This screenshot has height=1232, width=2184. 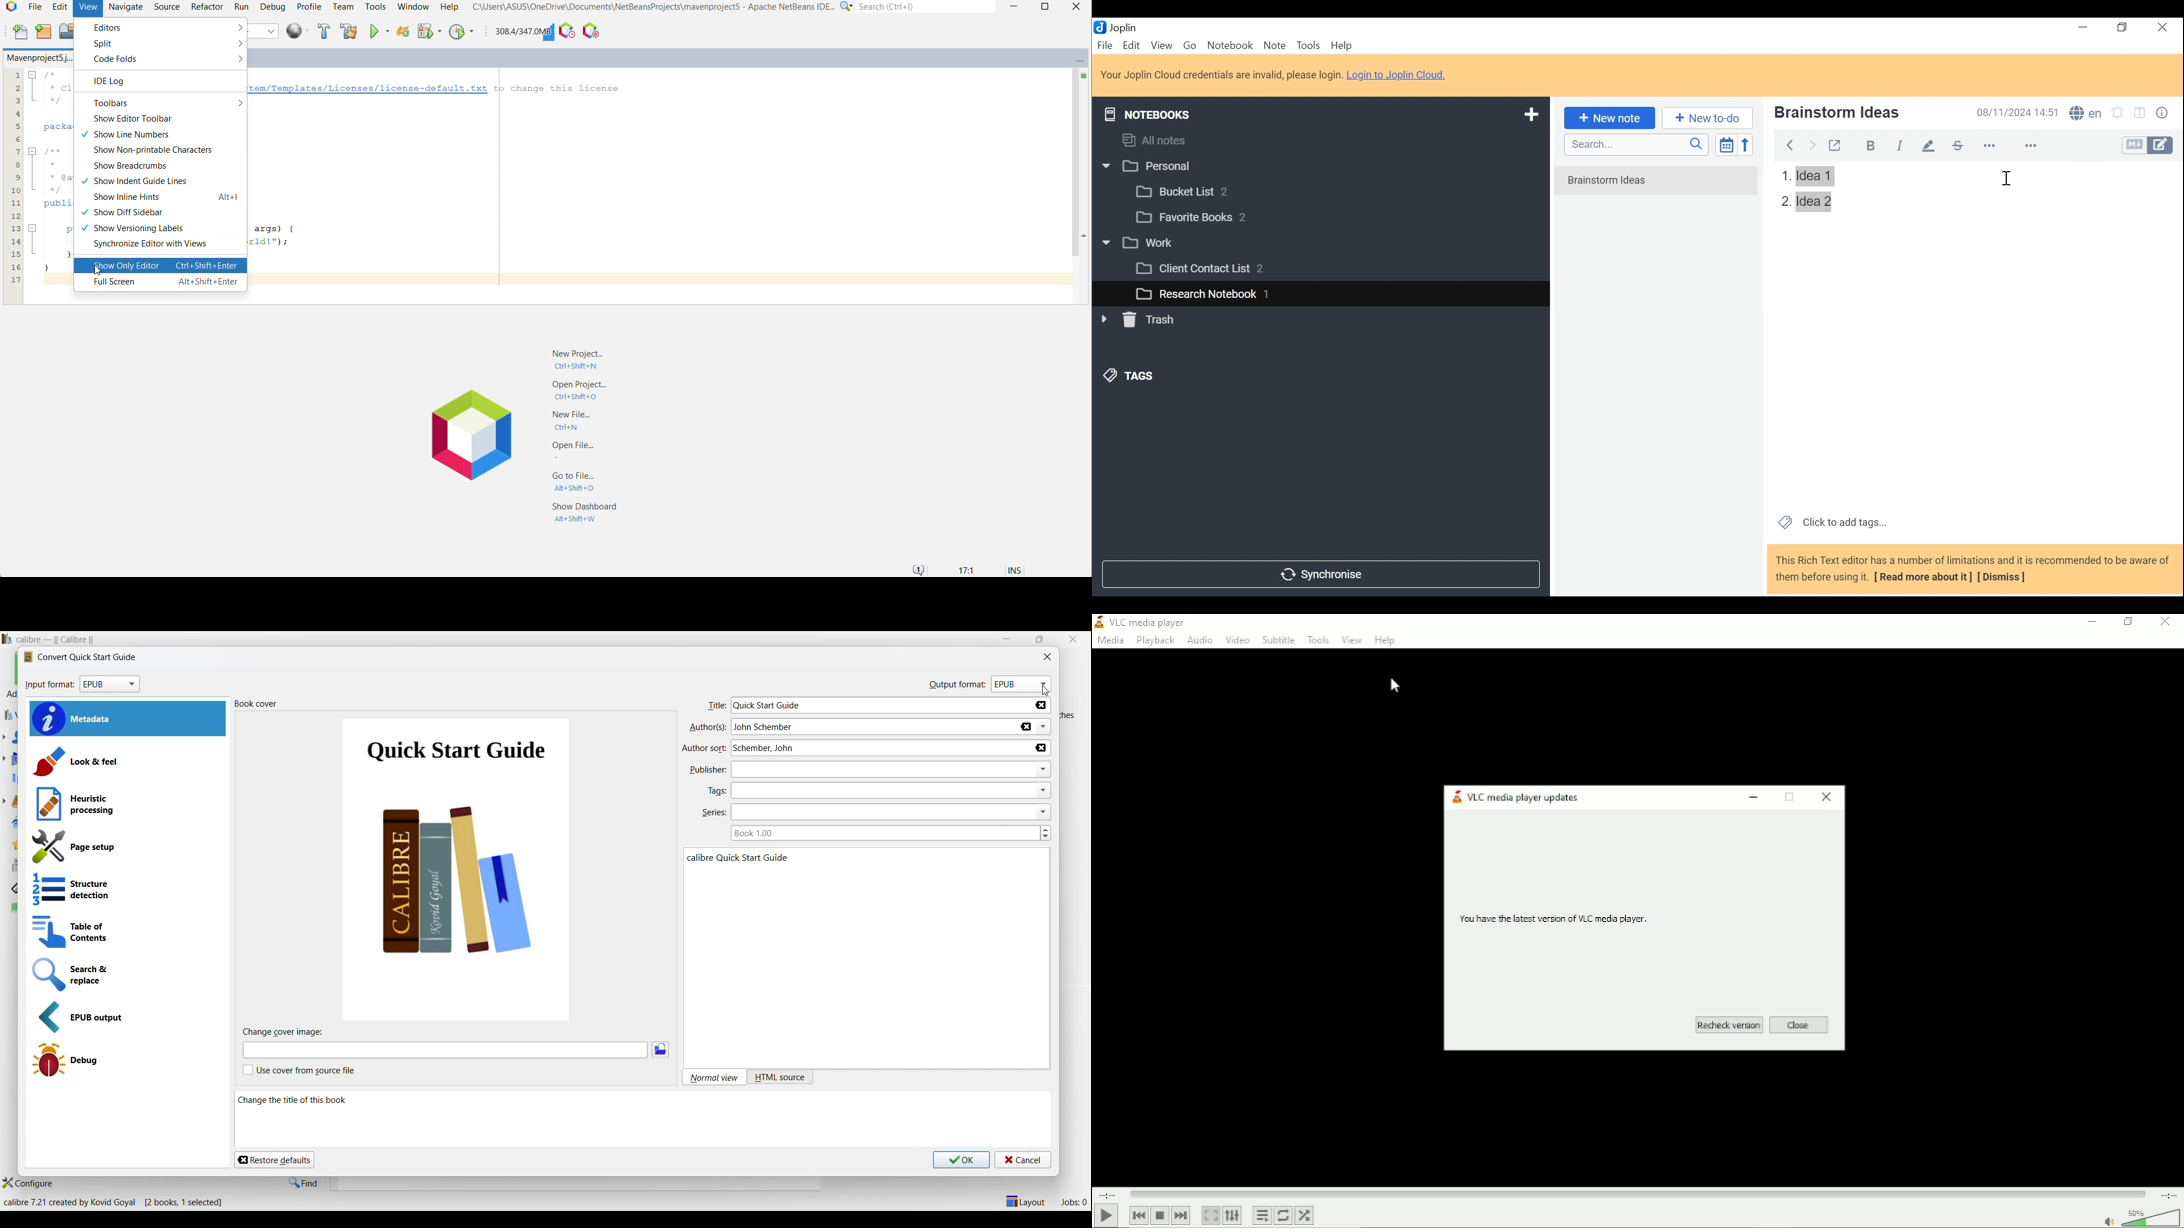 What do you see at coordinates (1106, 45) in the screenshot?
I see `File` at bounding box center [1106, 45].